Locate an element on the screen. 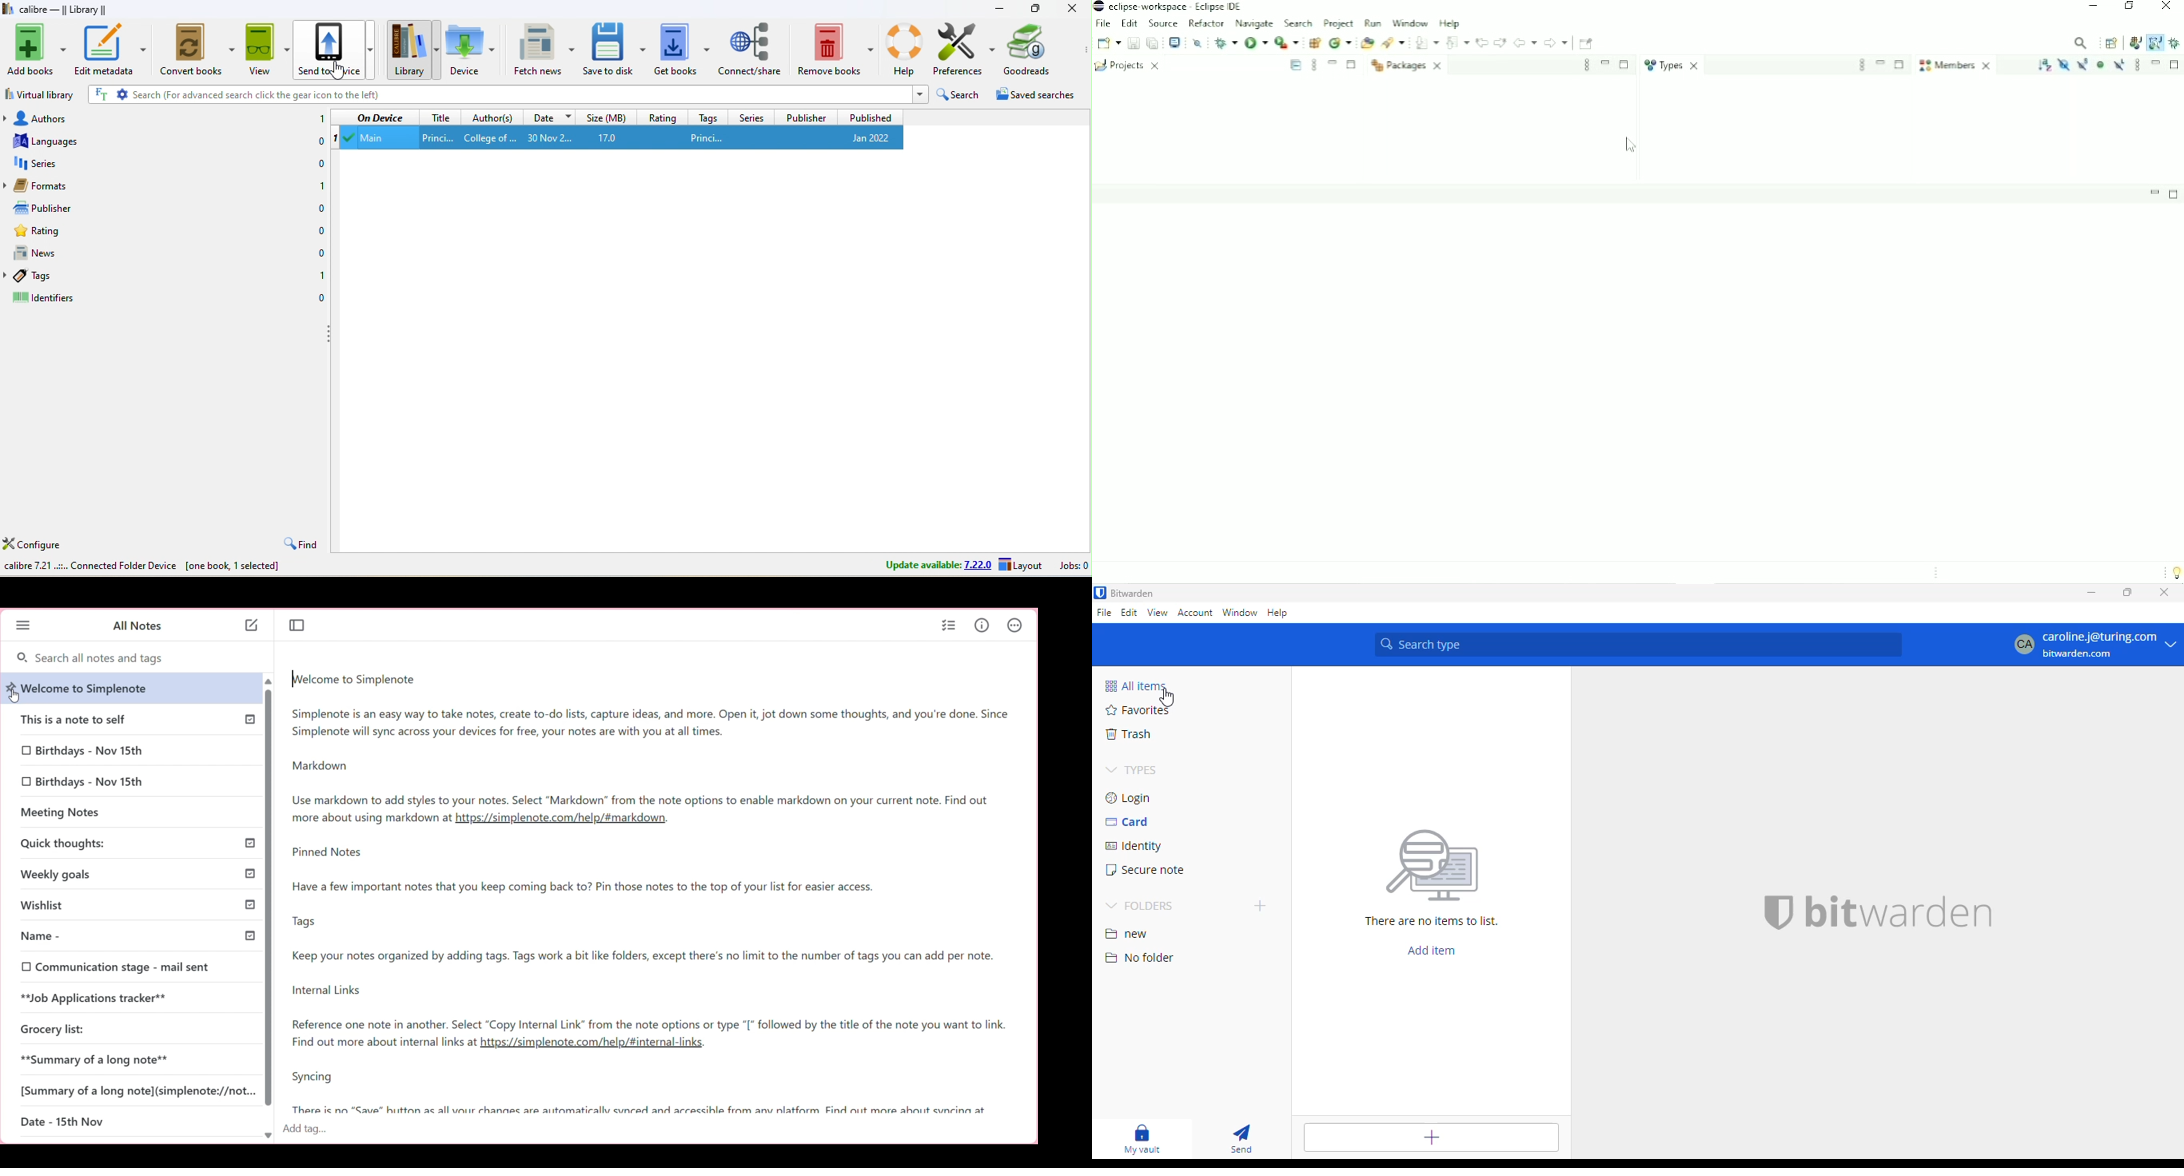  Navigate is located at coordinates (1255, 24).